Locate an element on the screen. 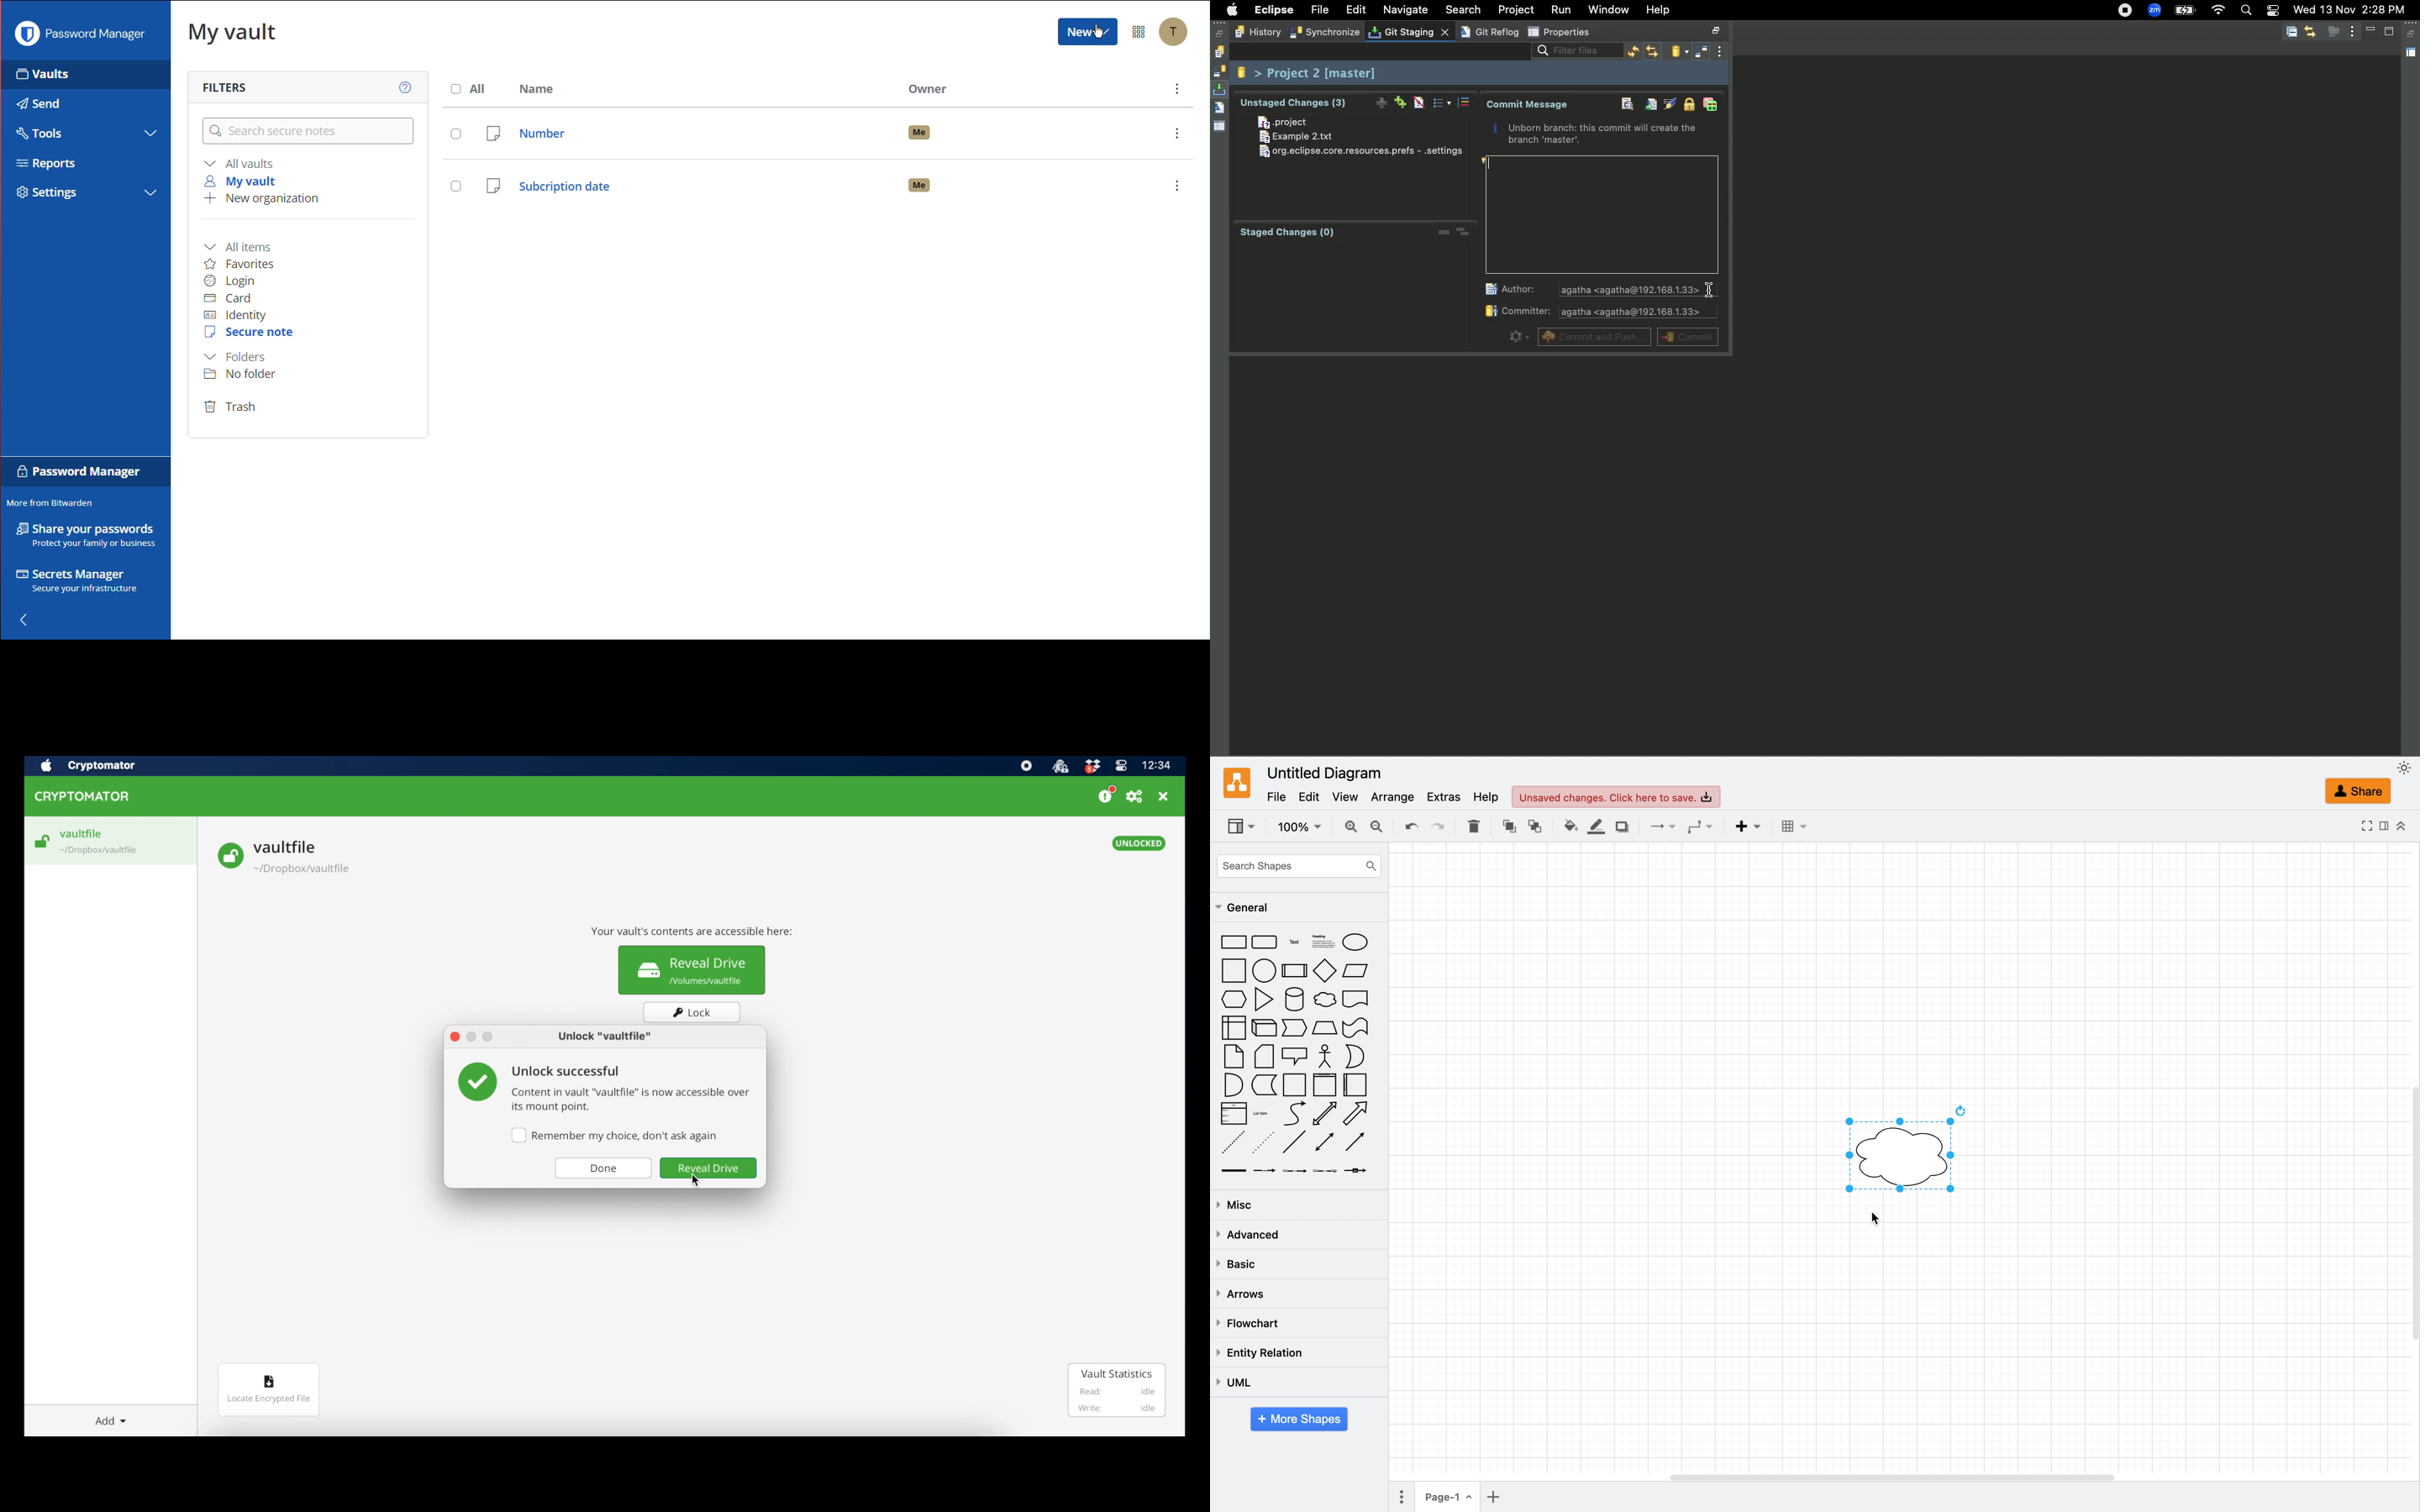 The width and height of the screenshot is (2436, 1512). connector with three labels is located at coordinates (1328, 1172).